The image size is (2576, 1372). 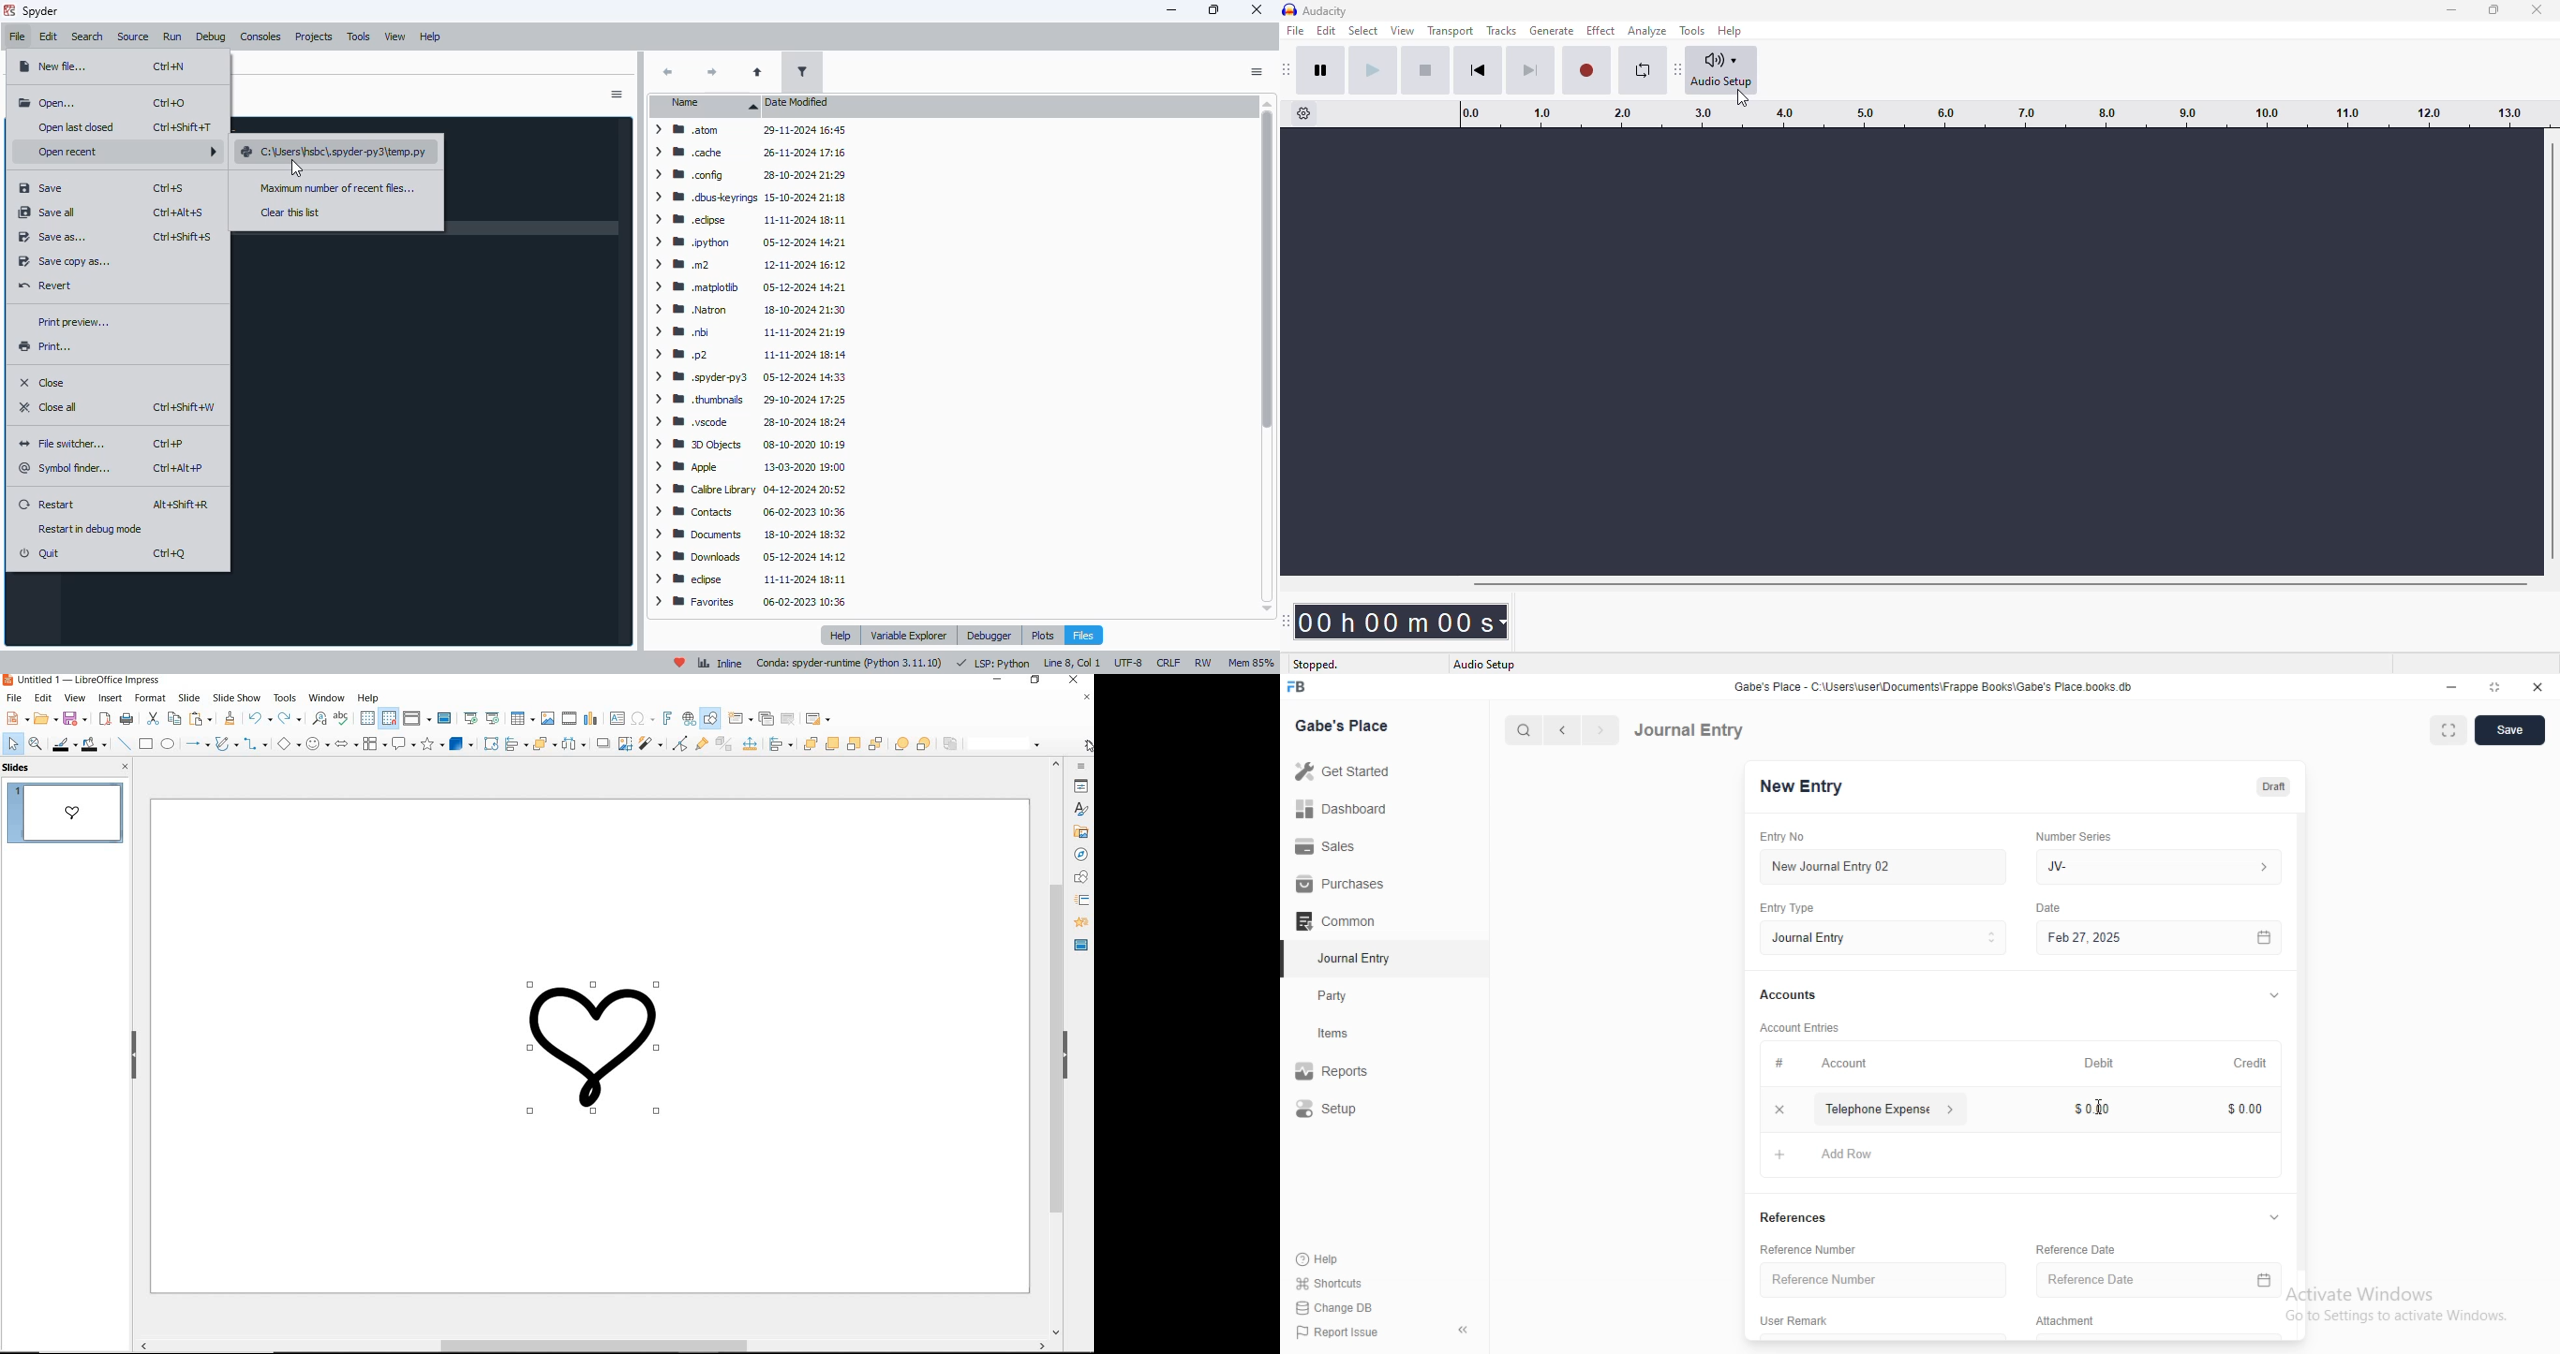 I want to click on timeline options, so click(x=1304, y=113).